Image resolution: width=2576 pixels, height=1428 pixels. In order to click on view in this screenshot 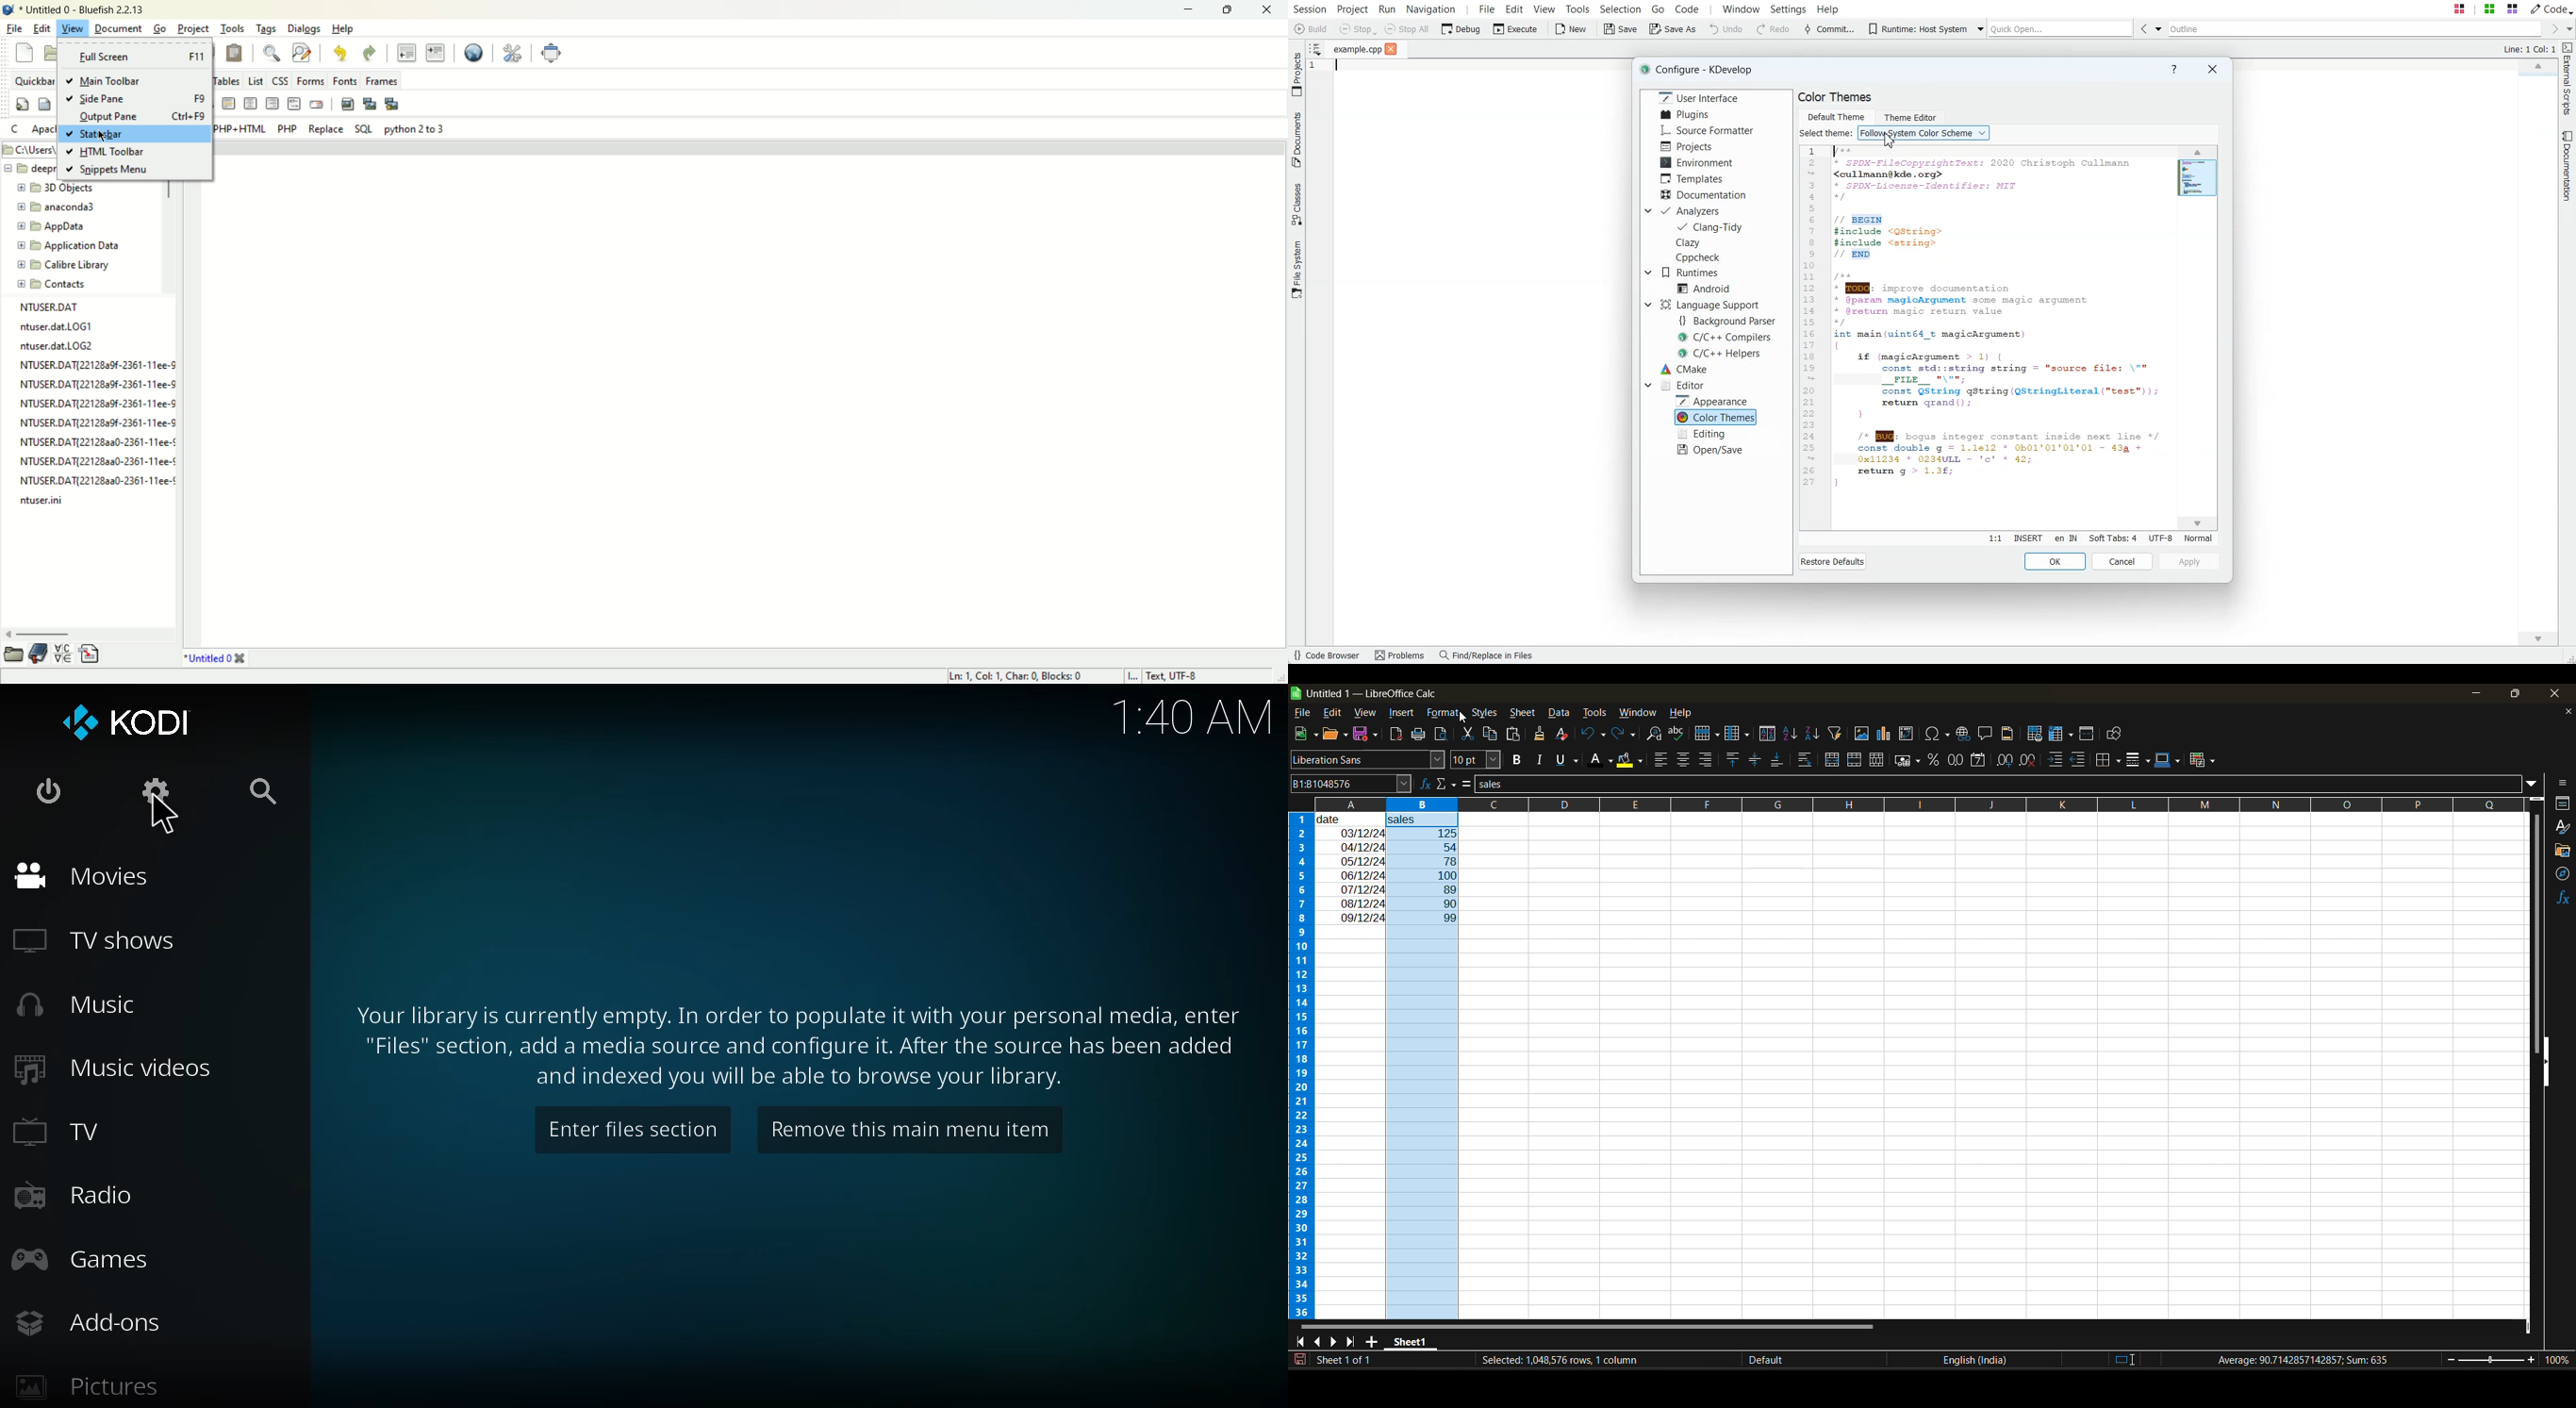, I will do `click(1366, 711)`.